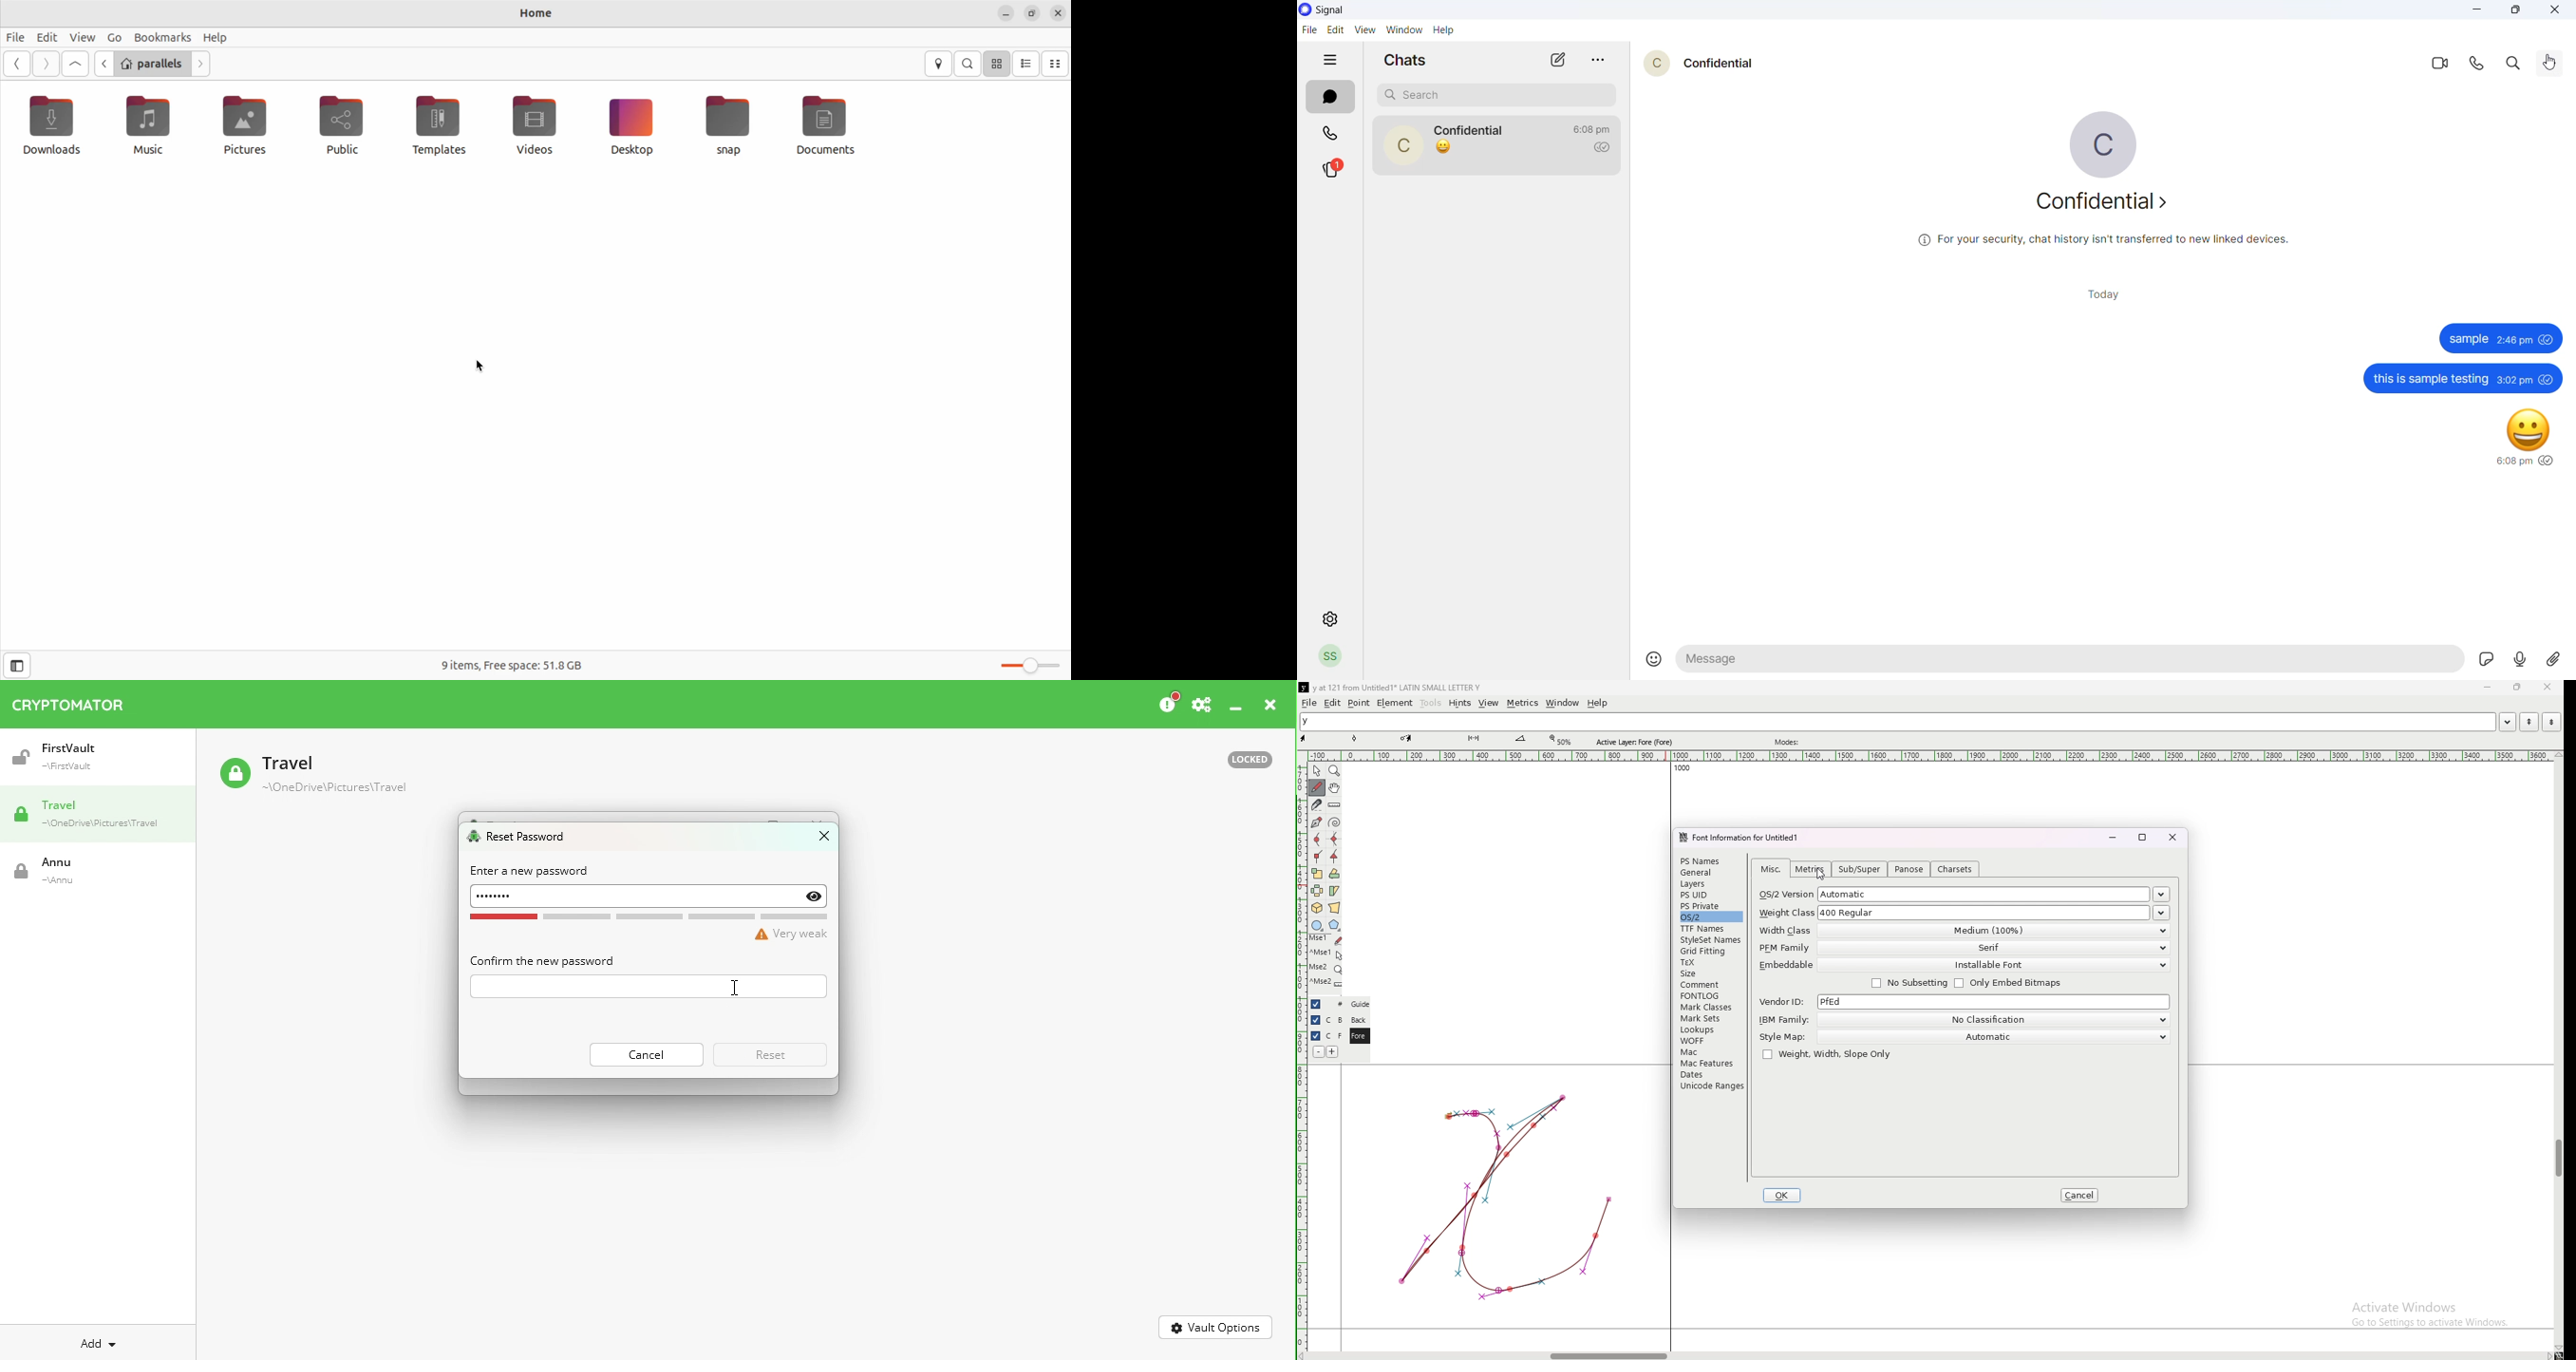 The image size is (2576, 1372). Describe the element at coordinates (2515, 339) in the screenshot. I see `2:46 pm` at that location.